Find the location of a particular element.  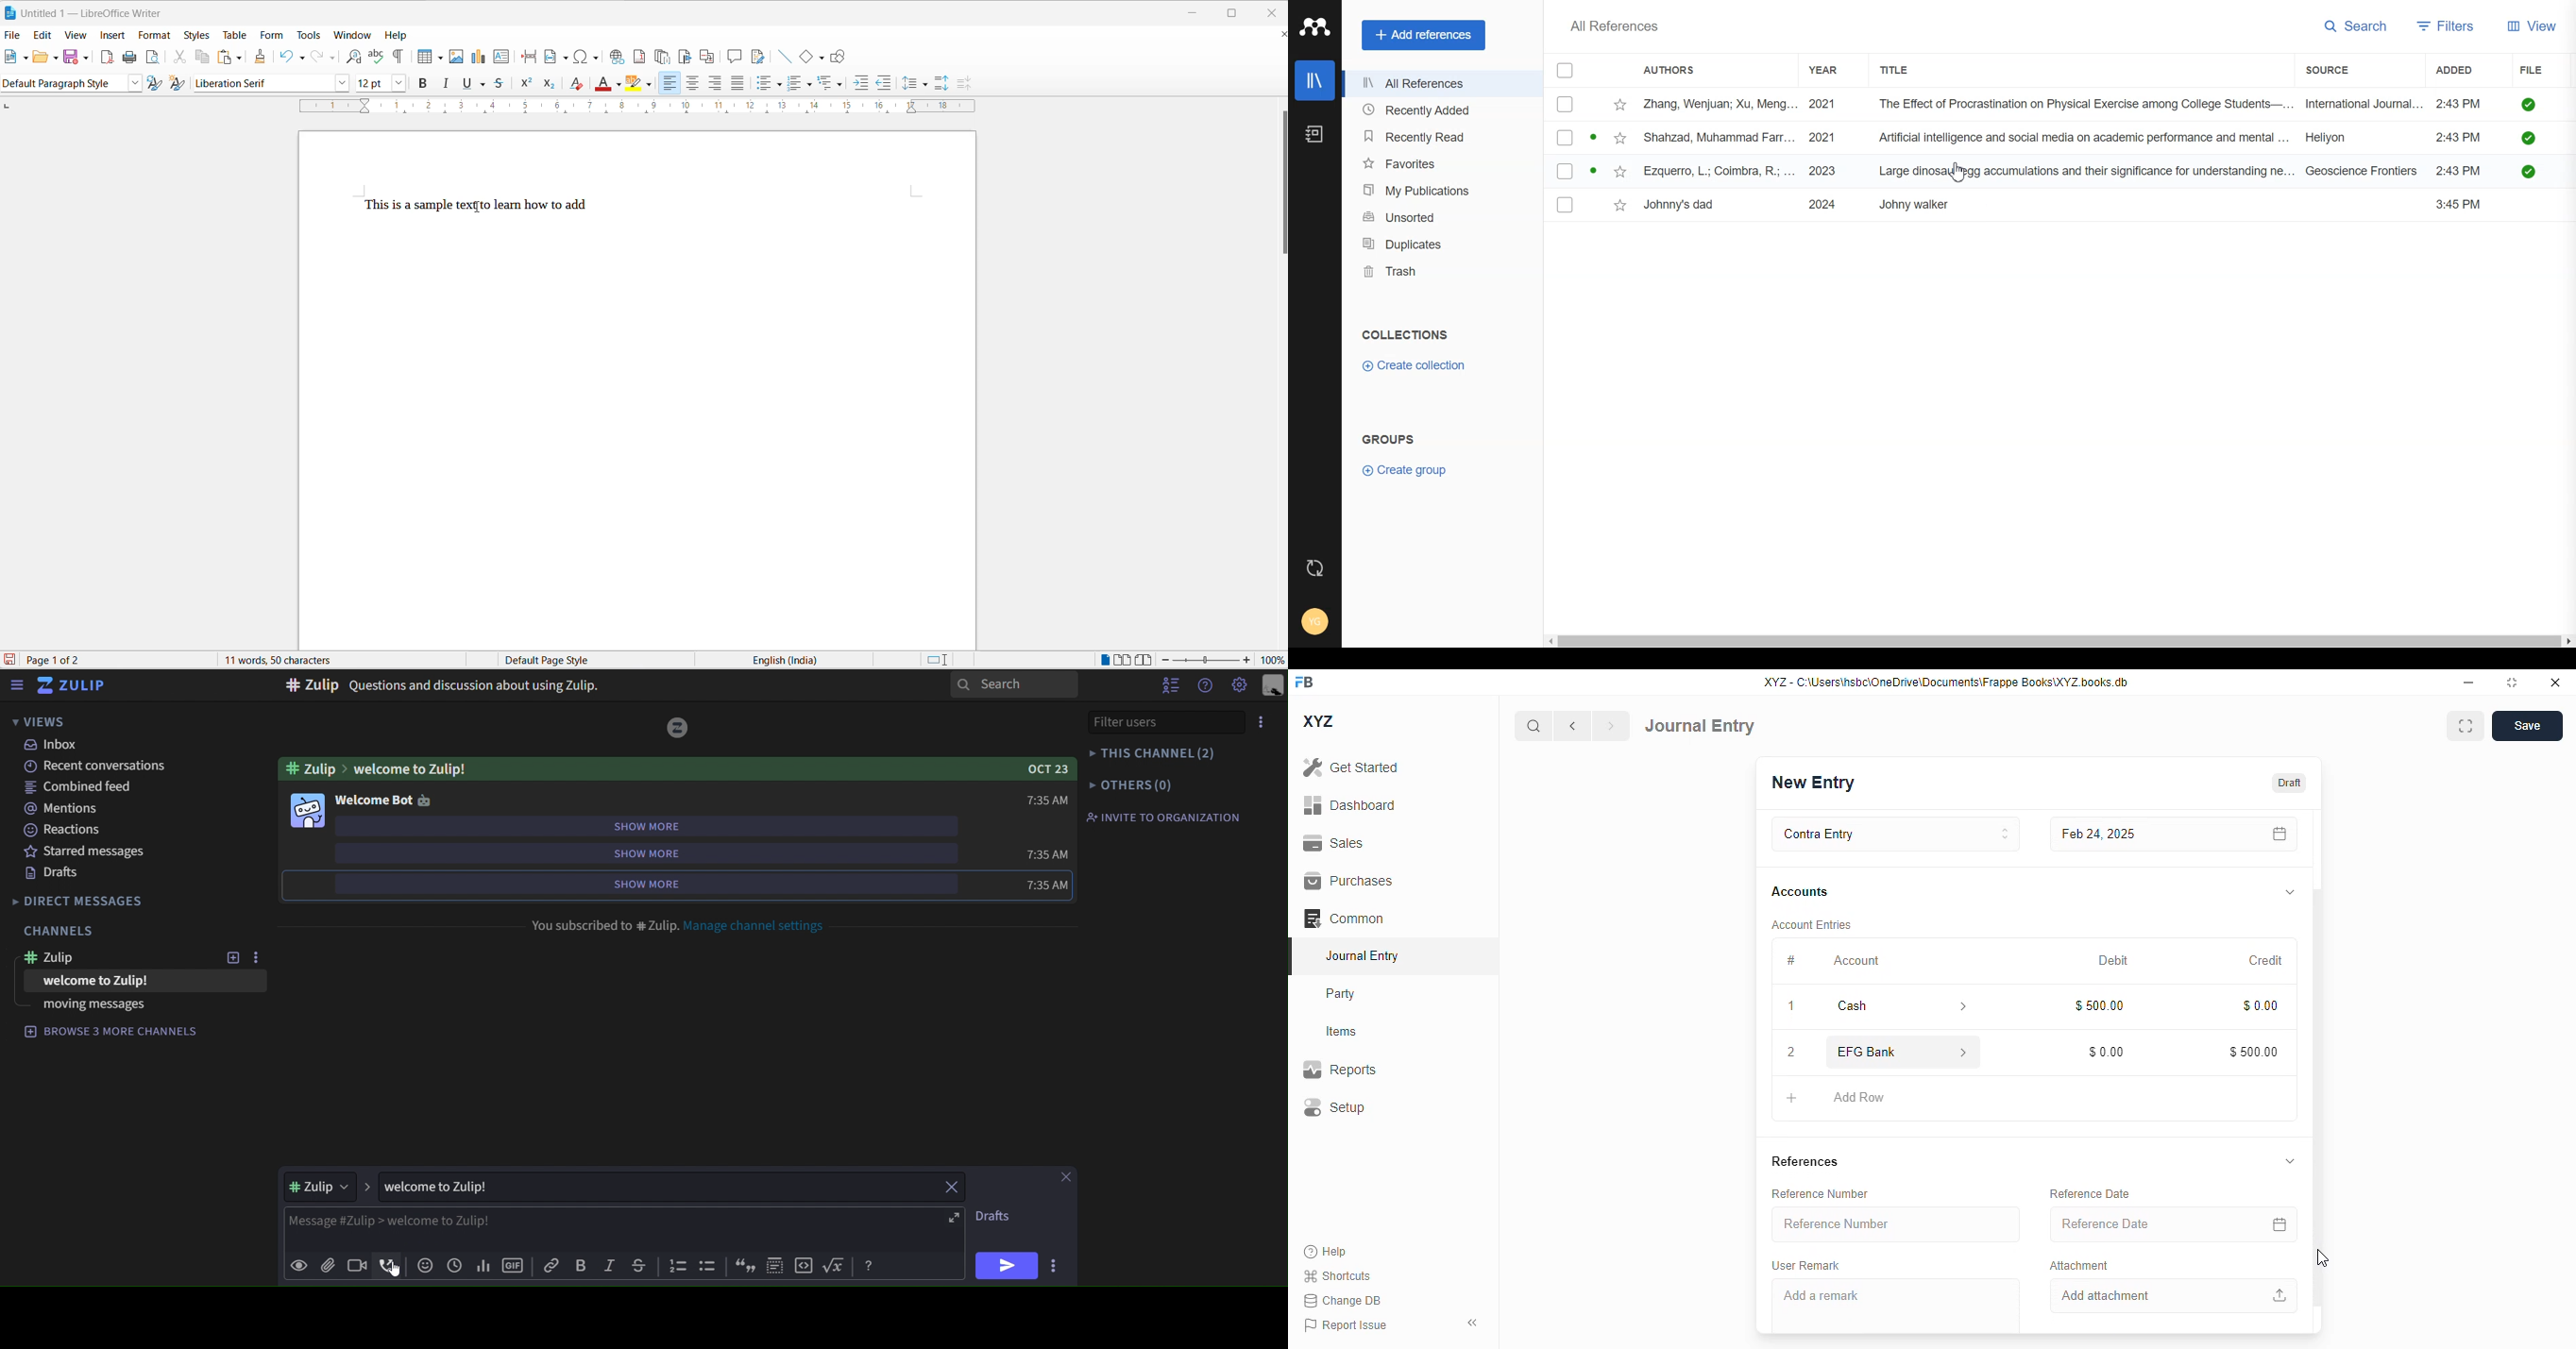

toggle sidebar is located at coordinates (1474, 1323).